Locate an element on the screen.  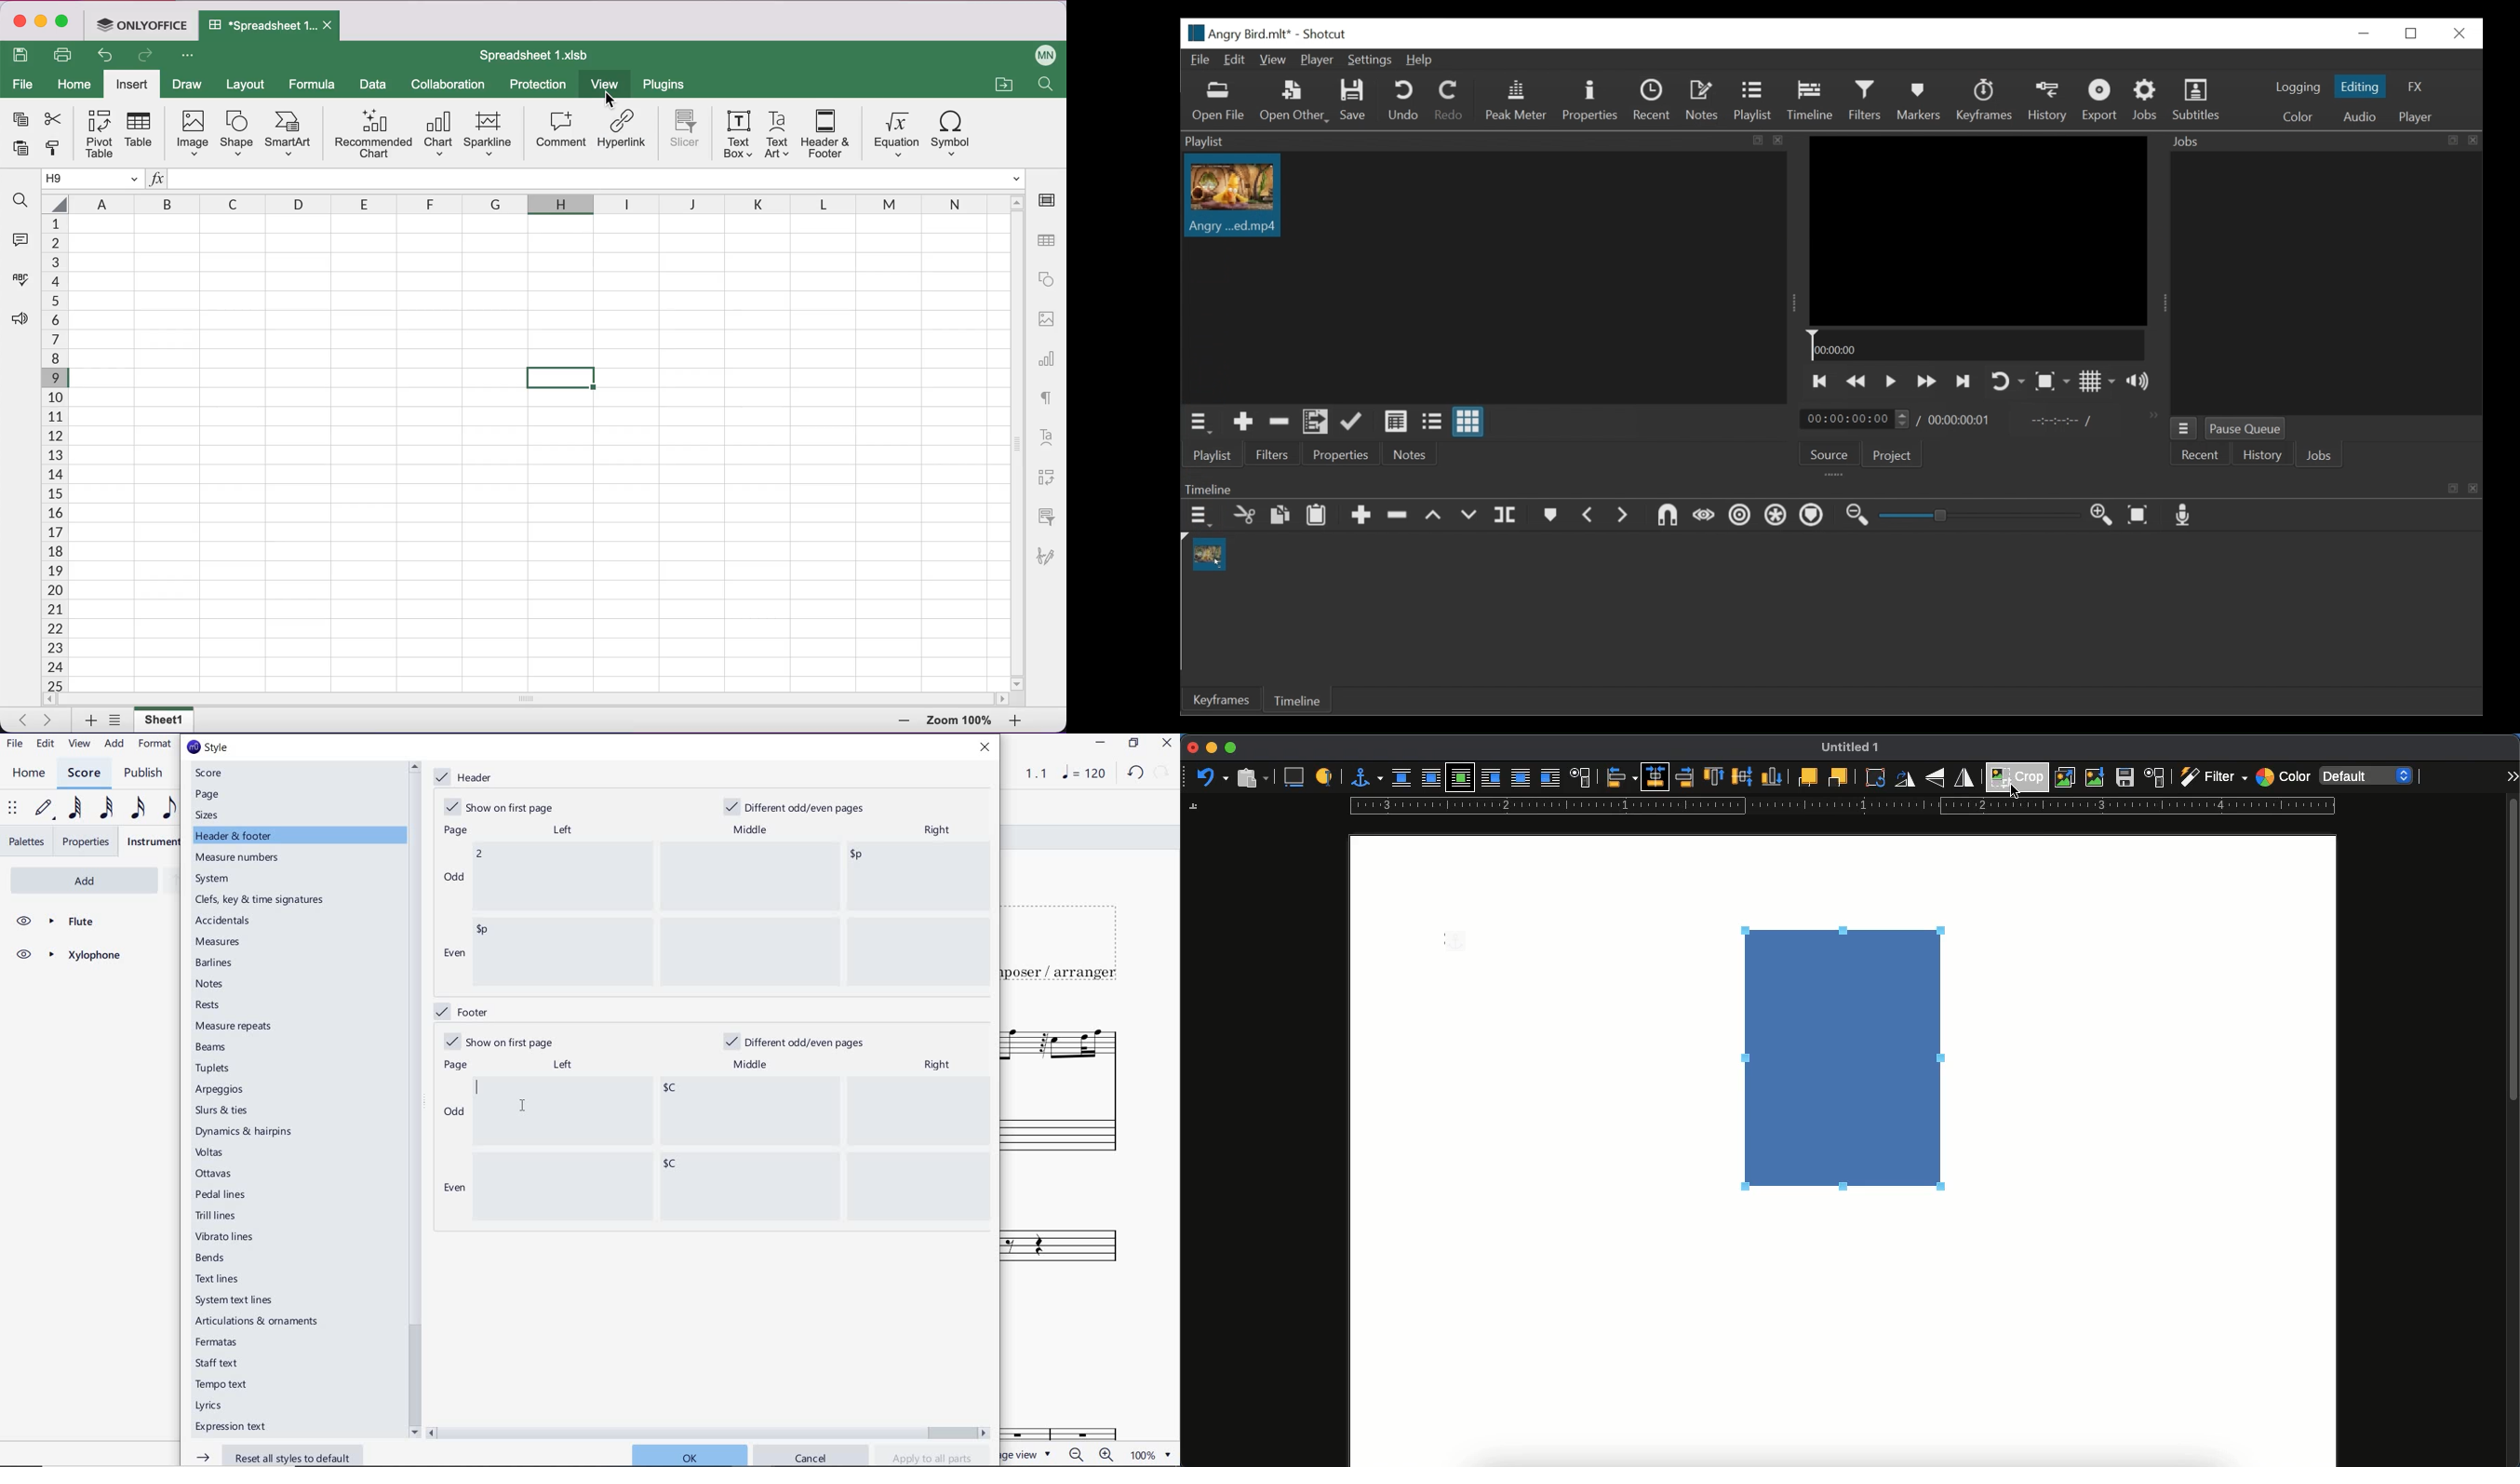
copy is located at coordinates (1278, 514).